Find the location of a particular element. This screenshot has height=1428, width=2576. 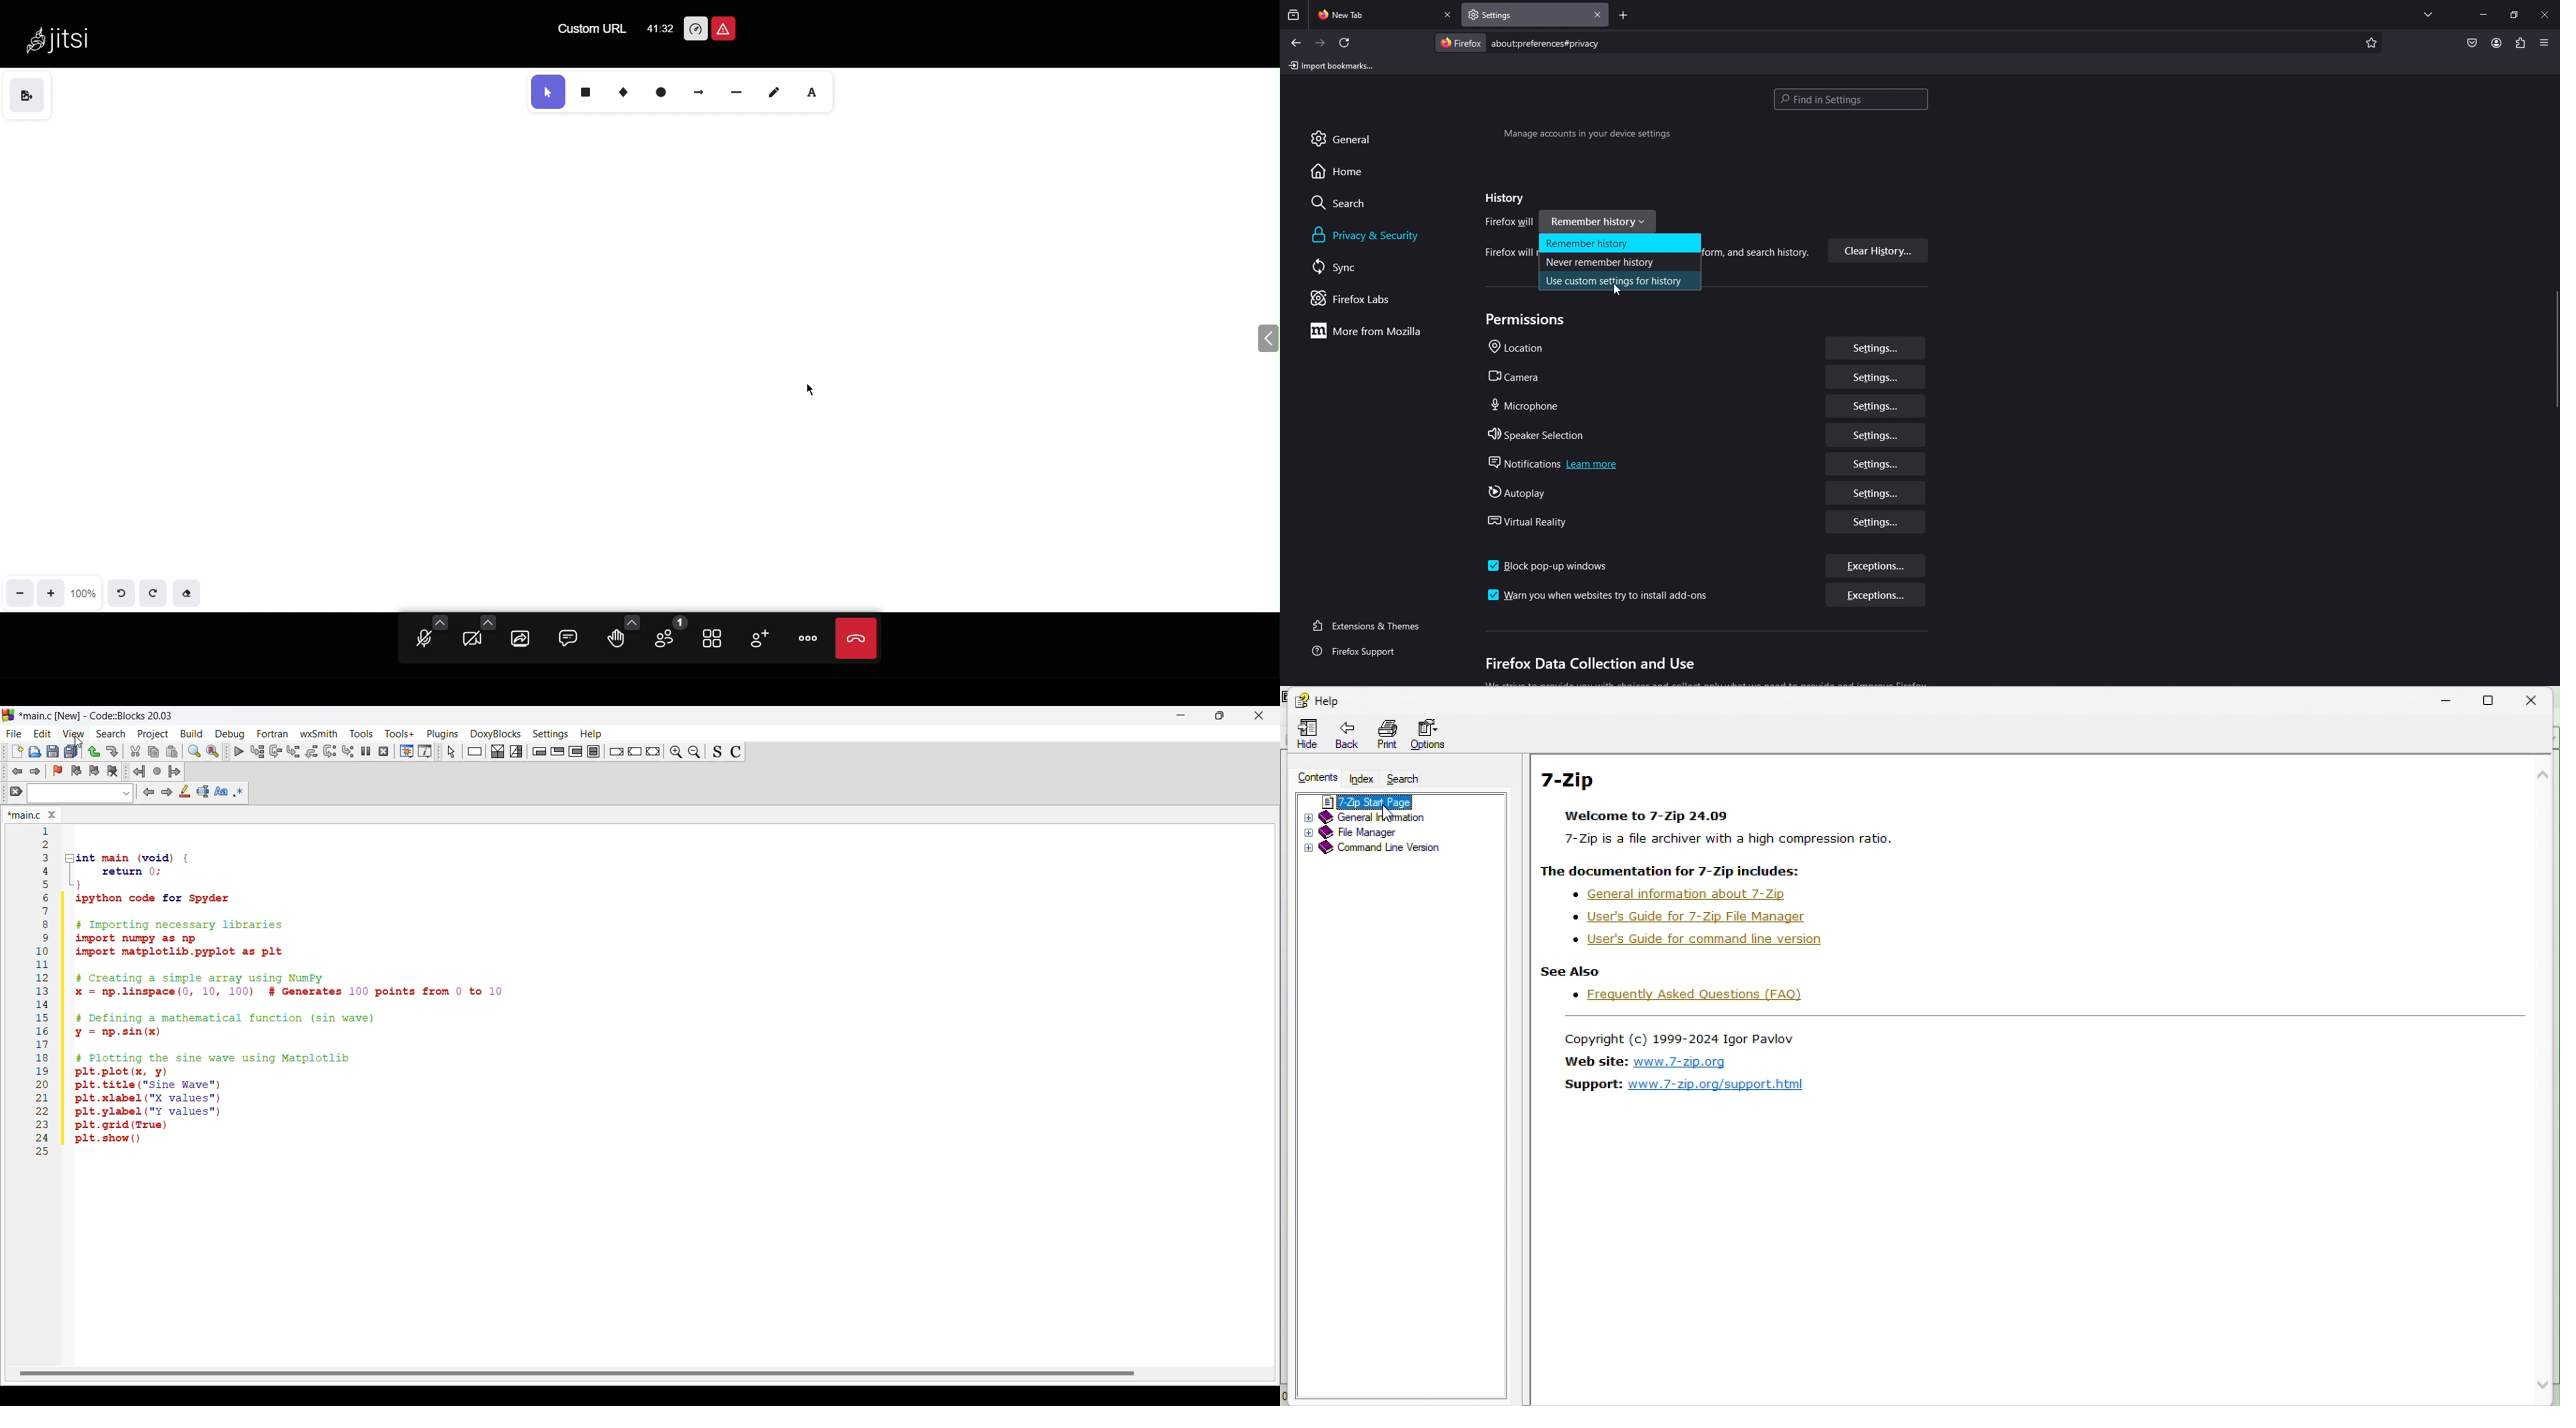

Close interface is located at coordinates (1259, 715).